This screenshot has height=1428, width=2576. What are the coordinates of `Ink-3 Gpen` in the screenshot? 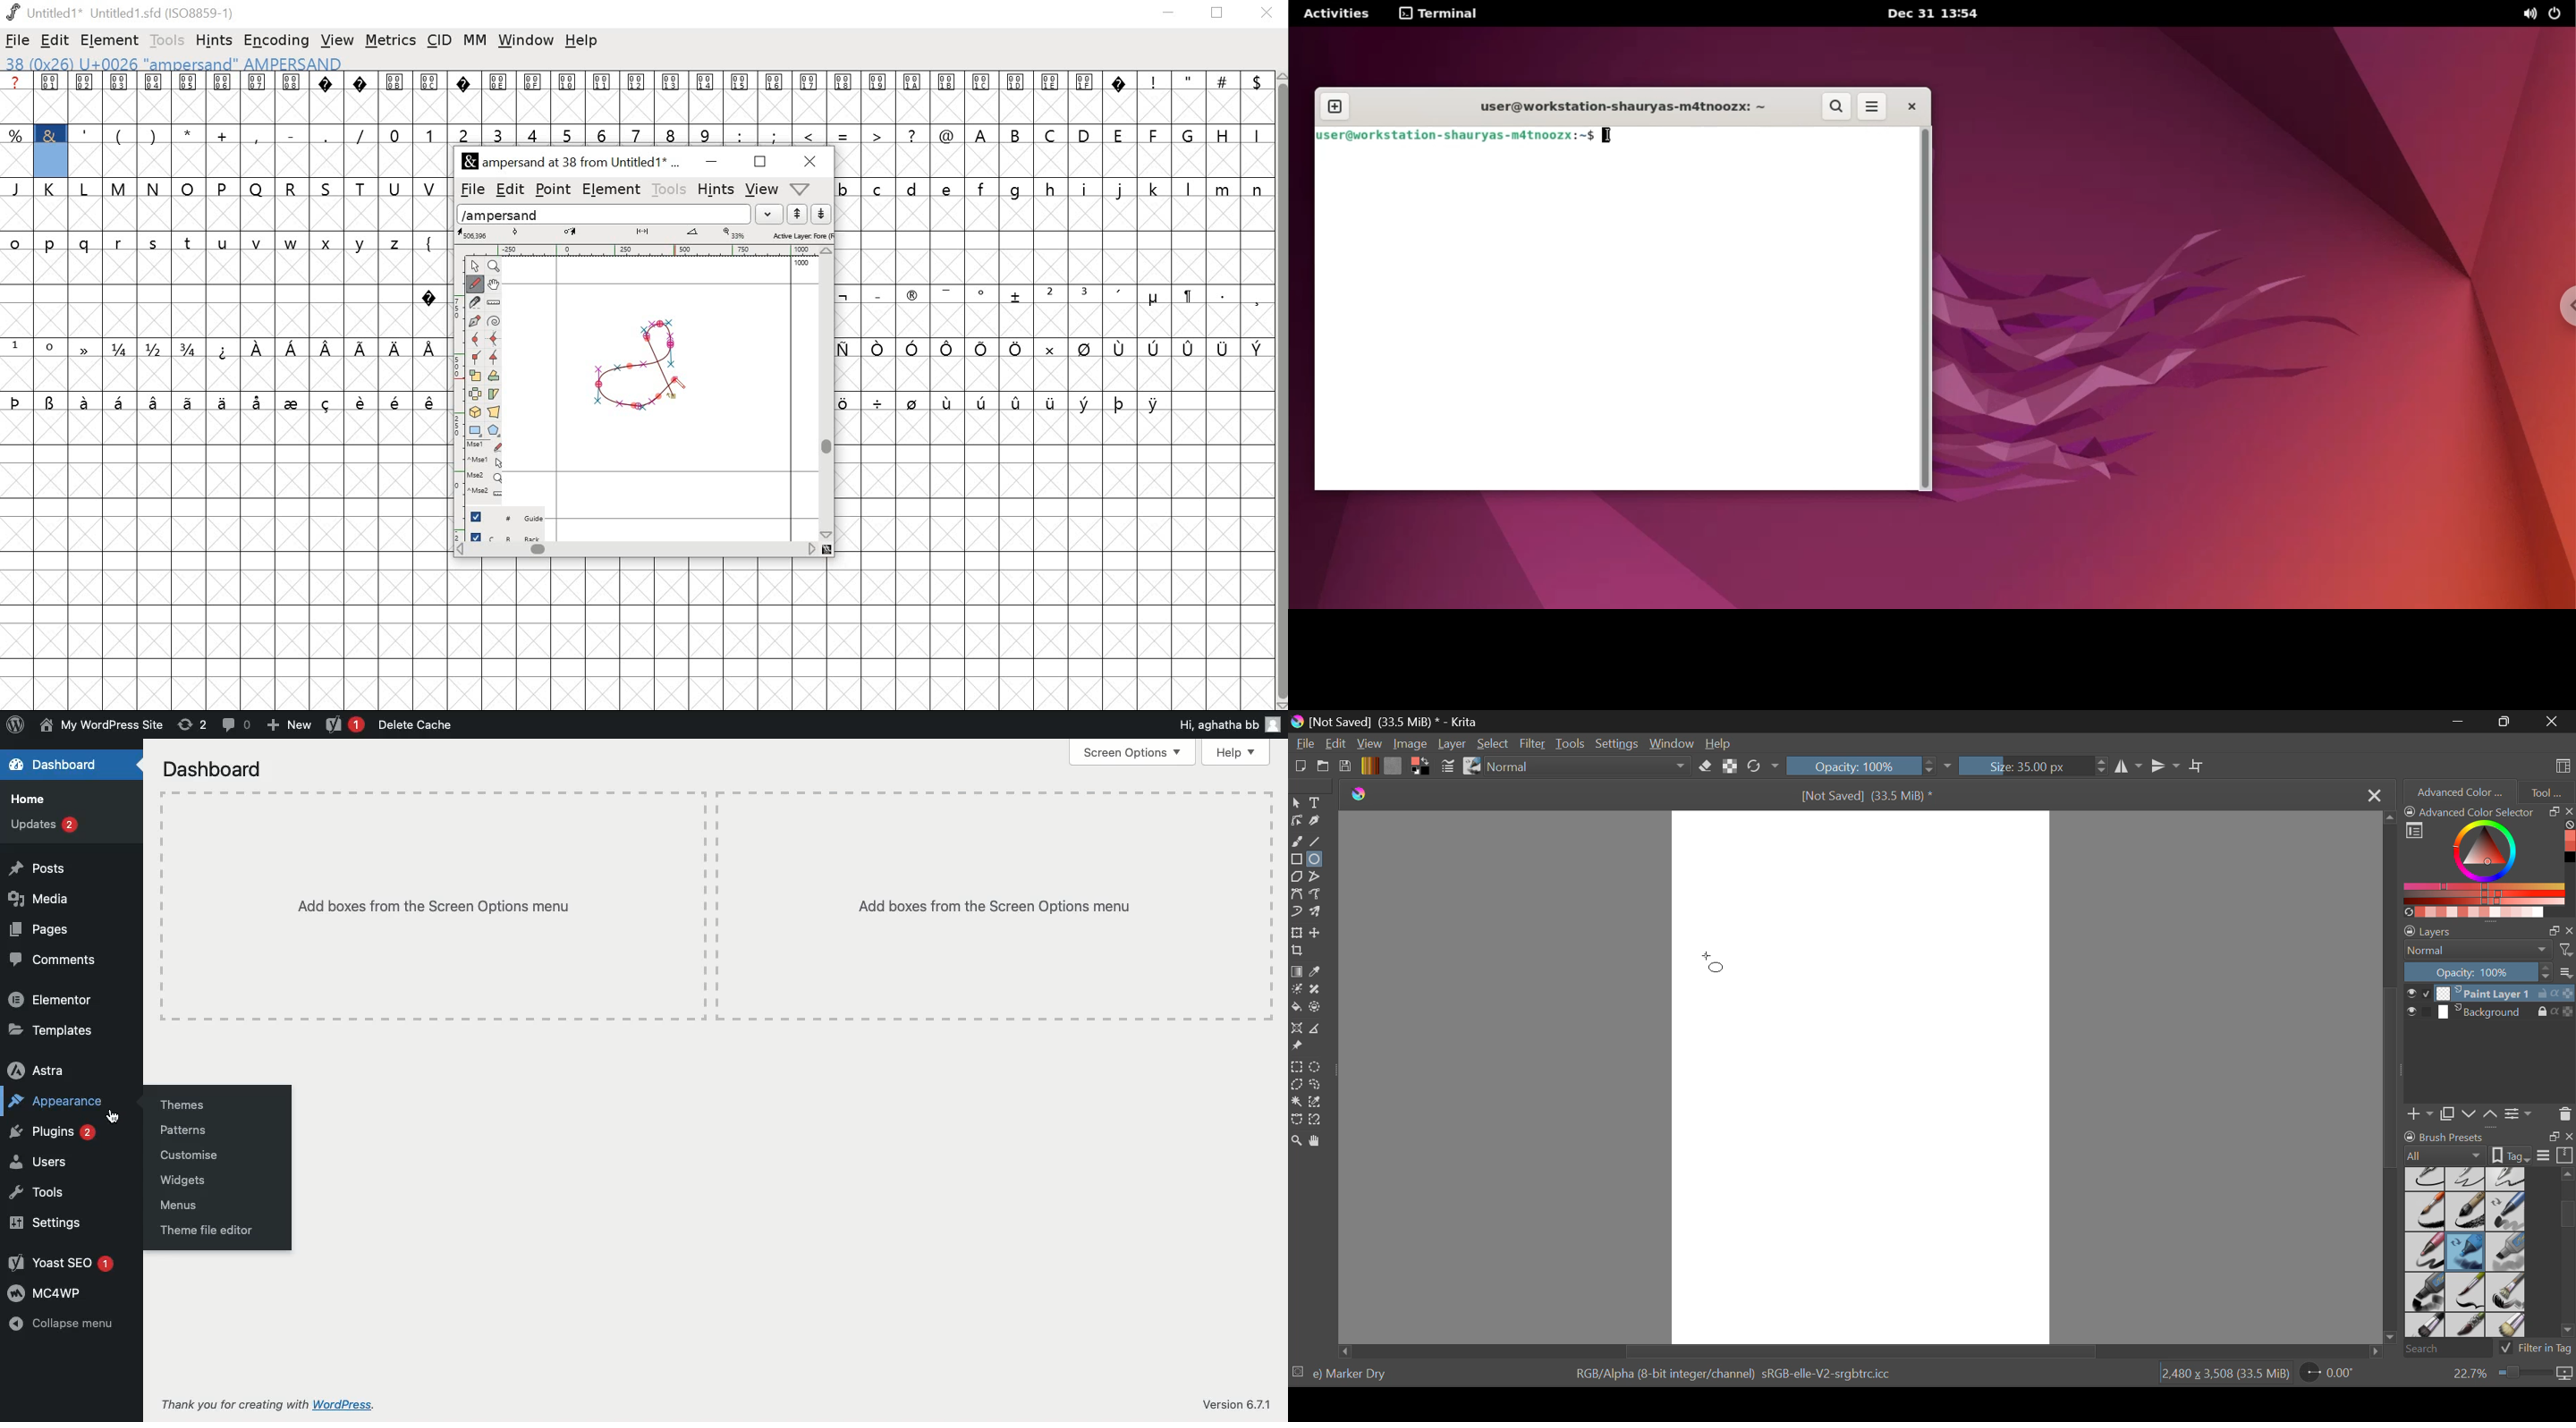 It's located at (2467, 1179).